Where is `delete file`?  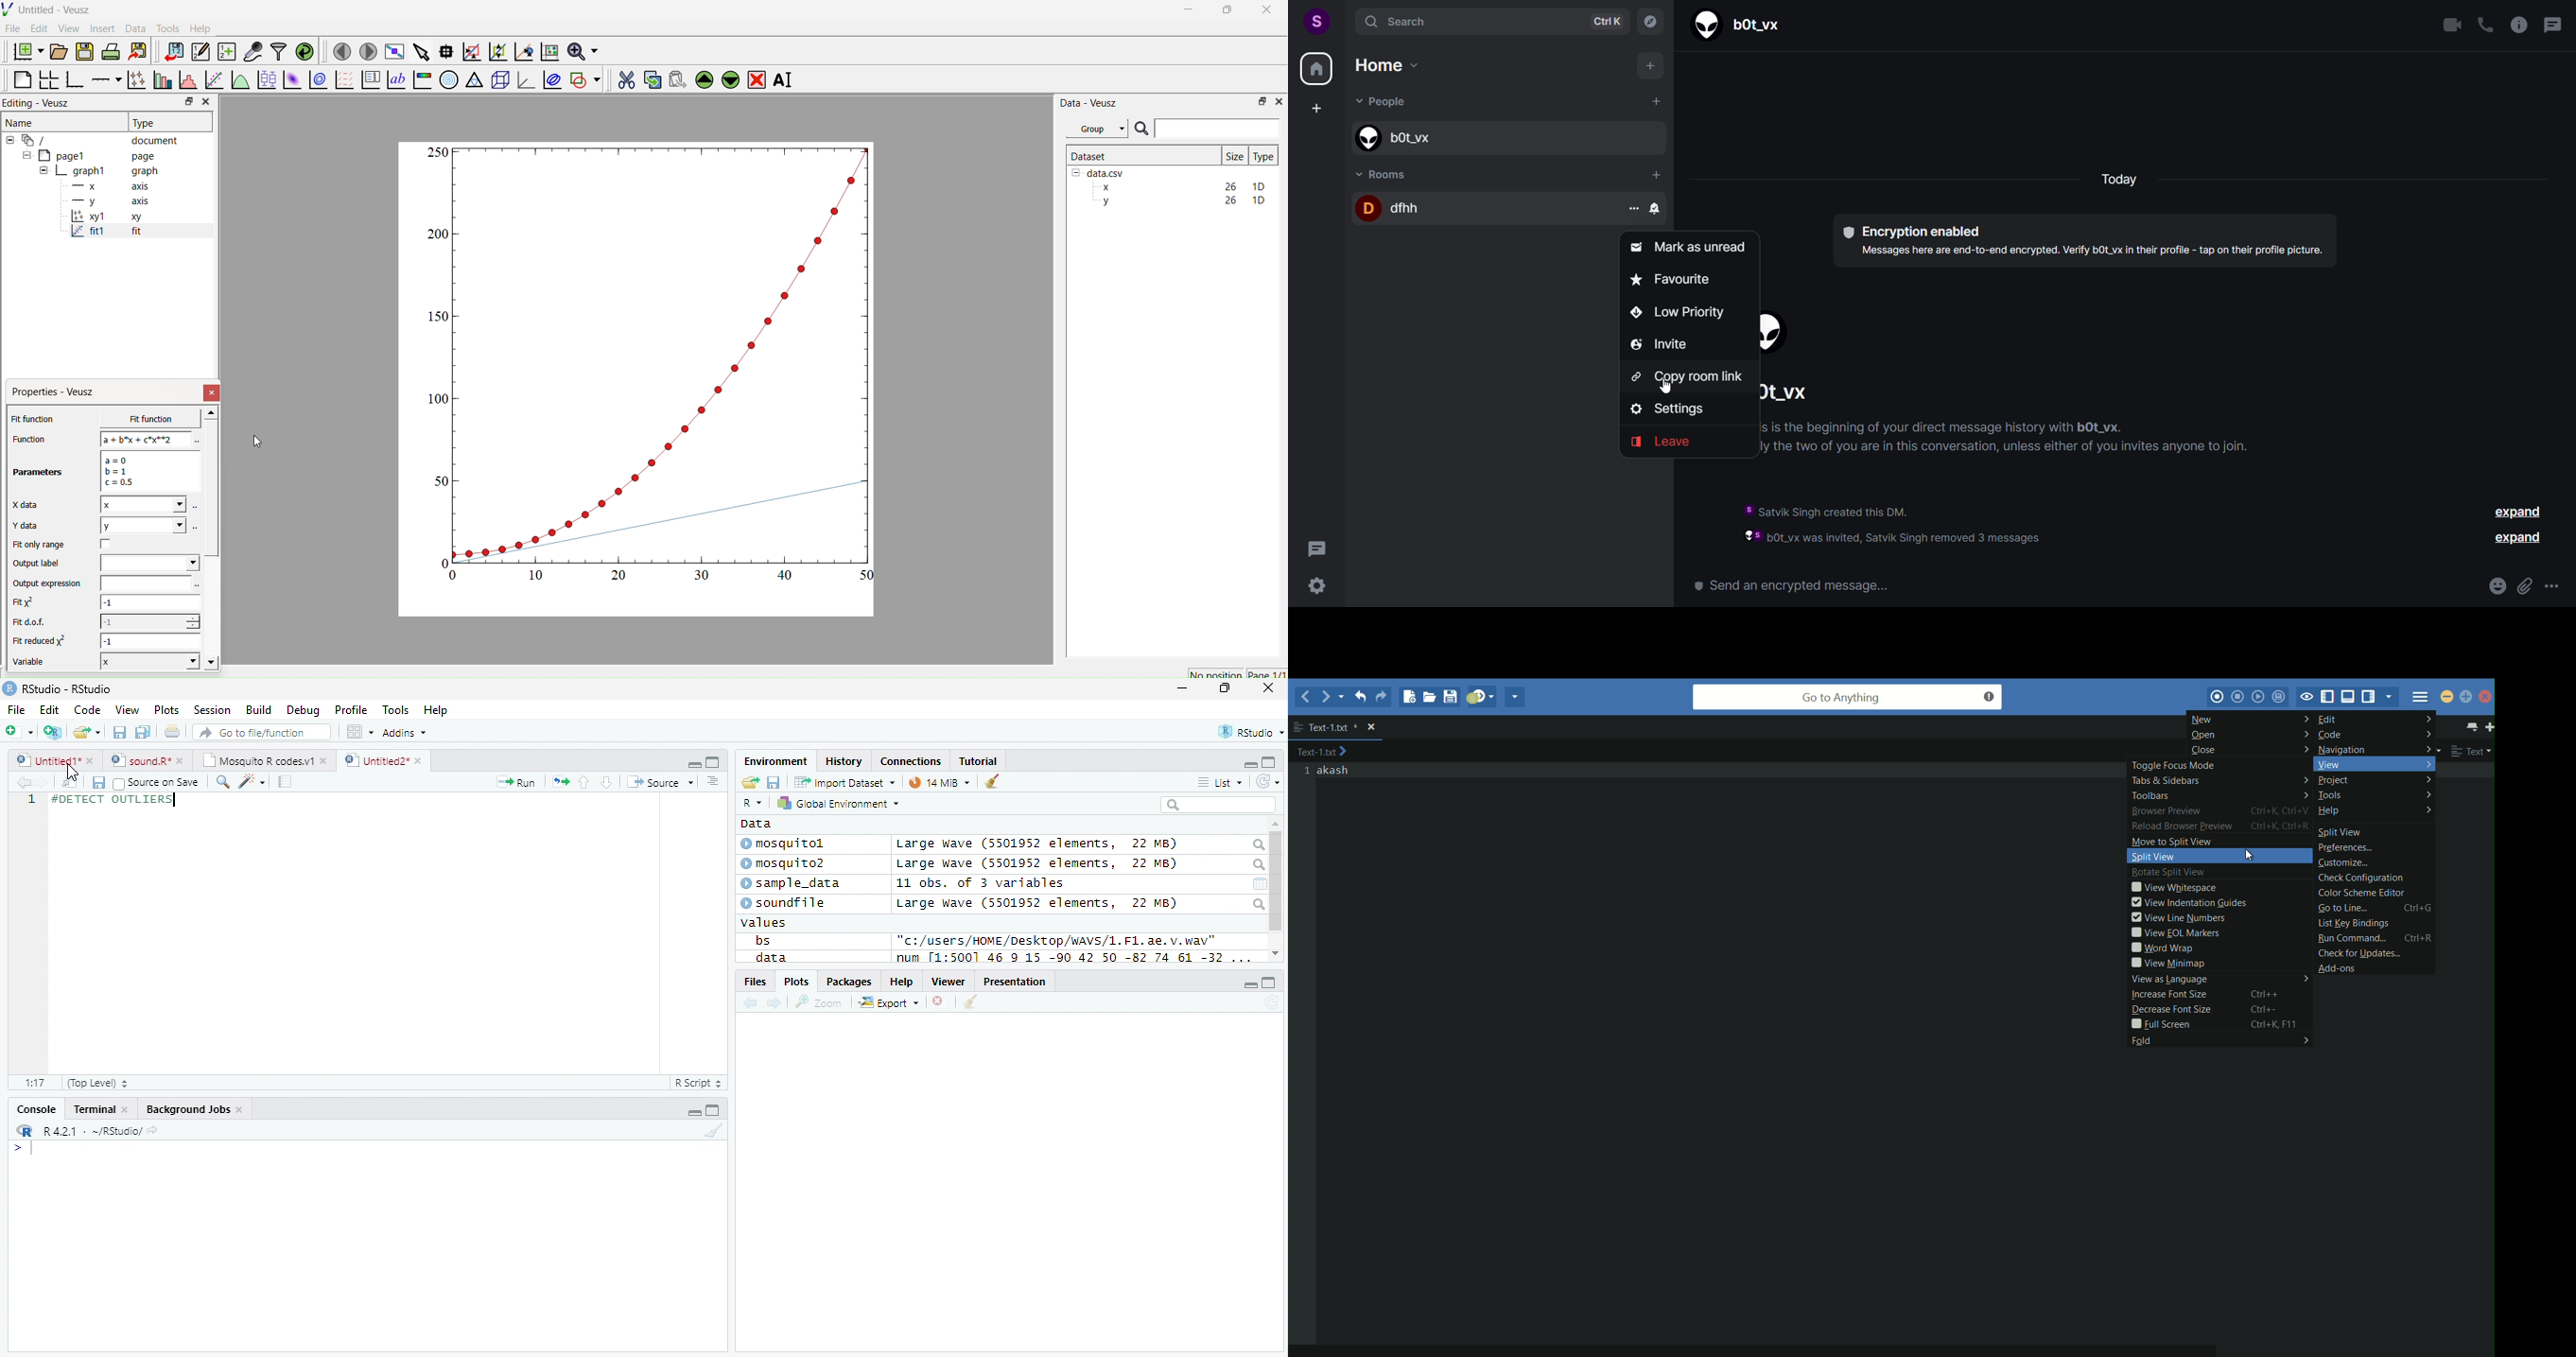 delete file is located at coordinates (942, 1001).